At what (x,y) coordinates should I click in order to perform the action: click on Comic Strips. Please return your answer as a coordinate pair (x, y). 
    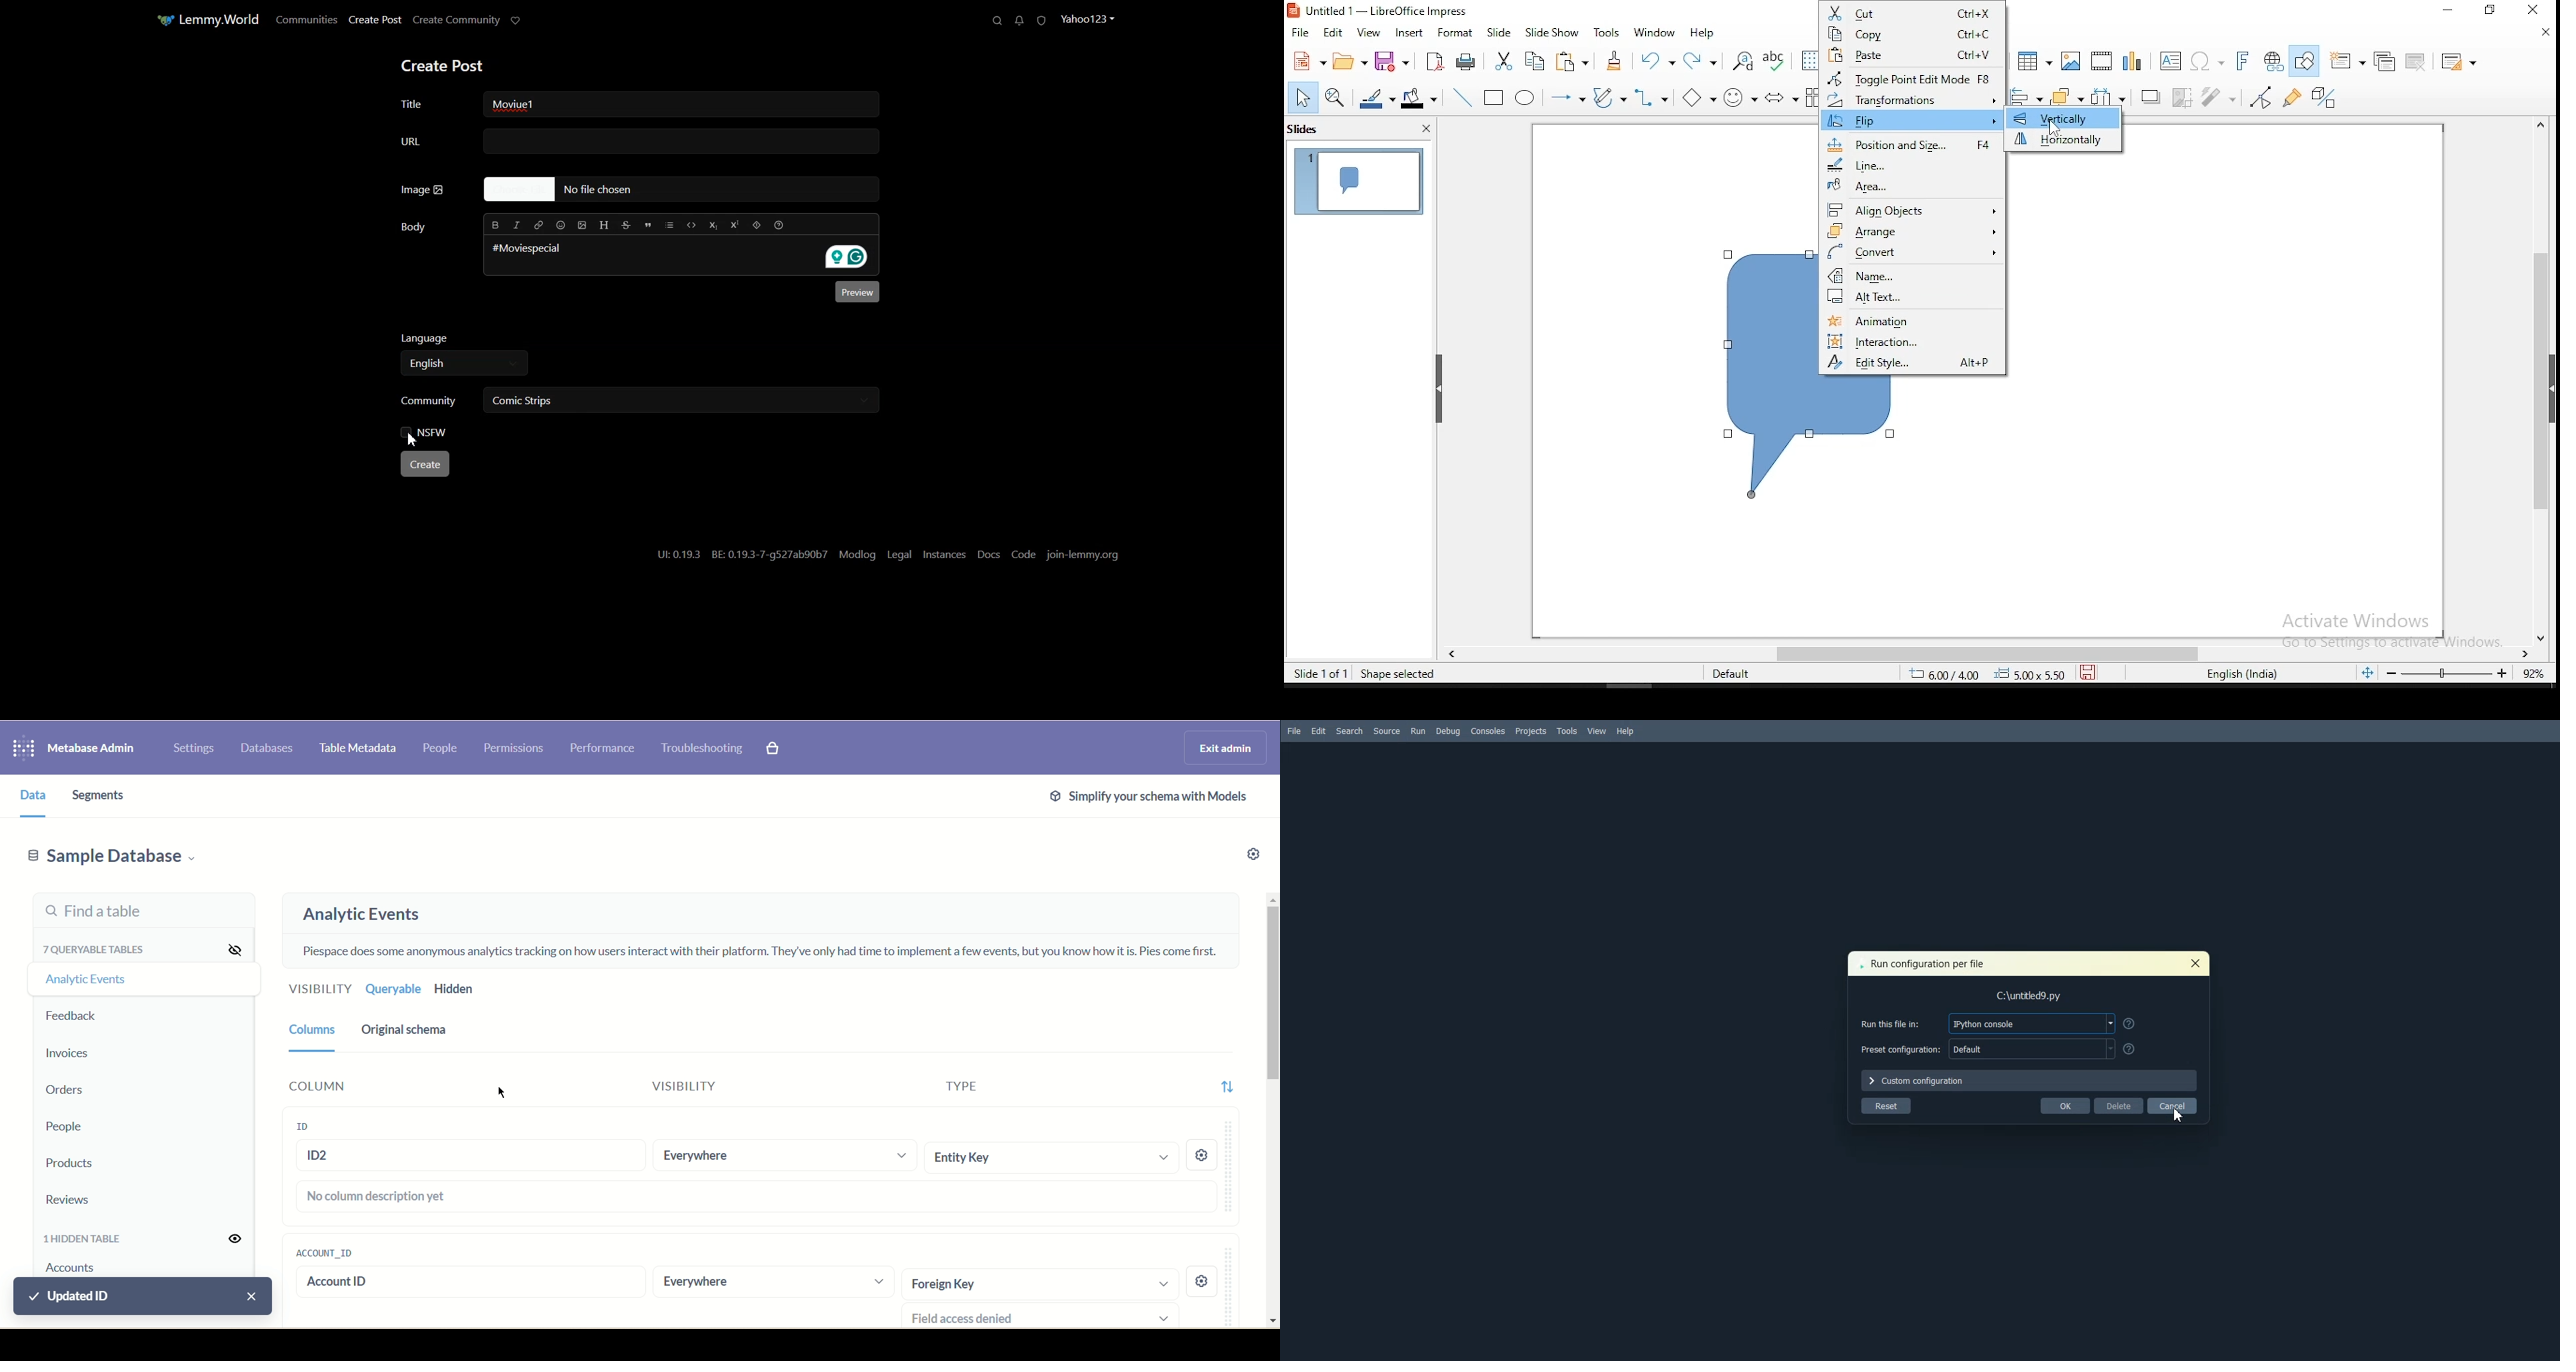
    Looking at the image, I should click on (548, 401).